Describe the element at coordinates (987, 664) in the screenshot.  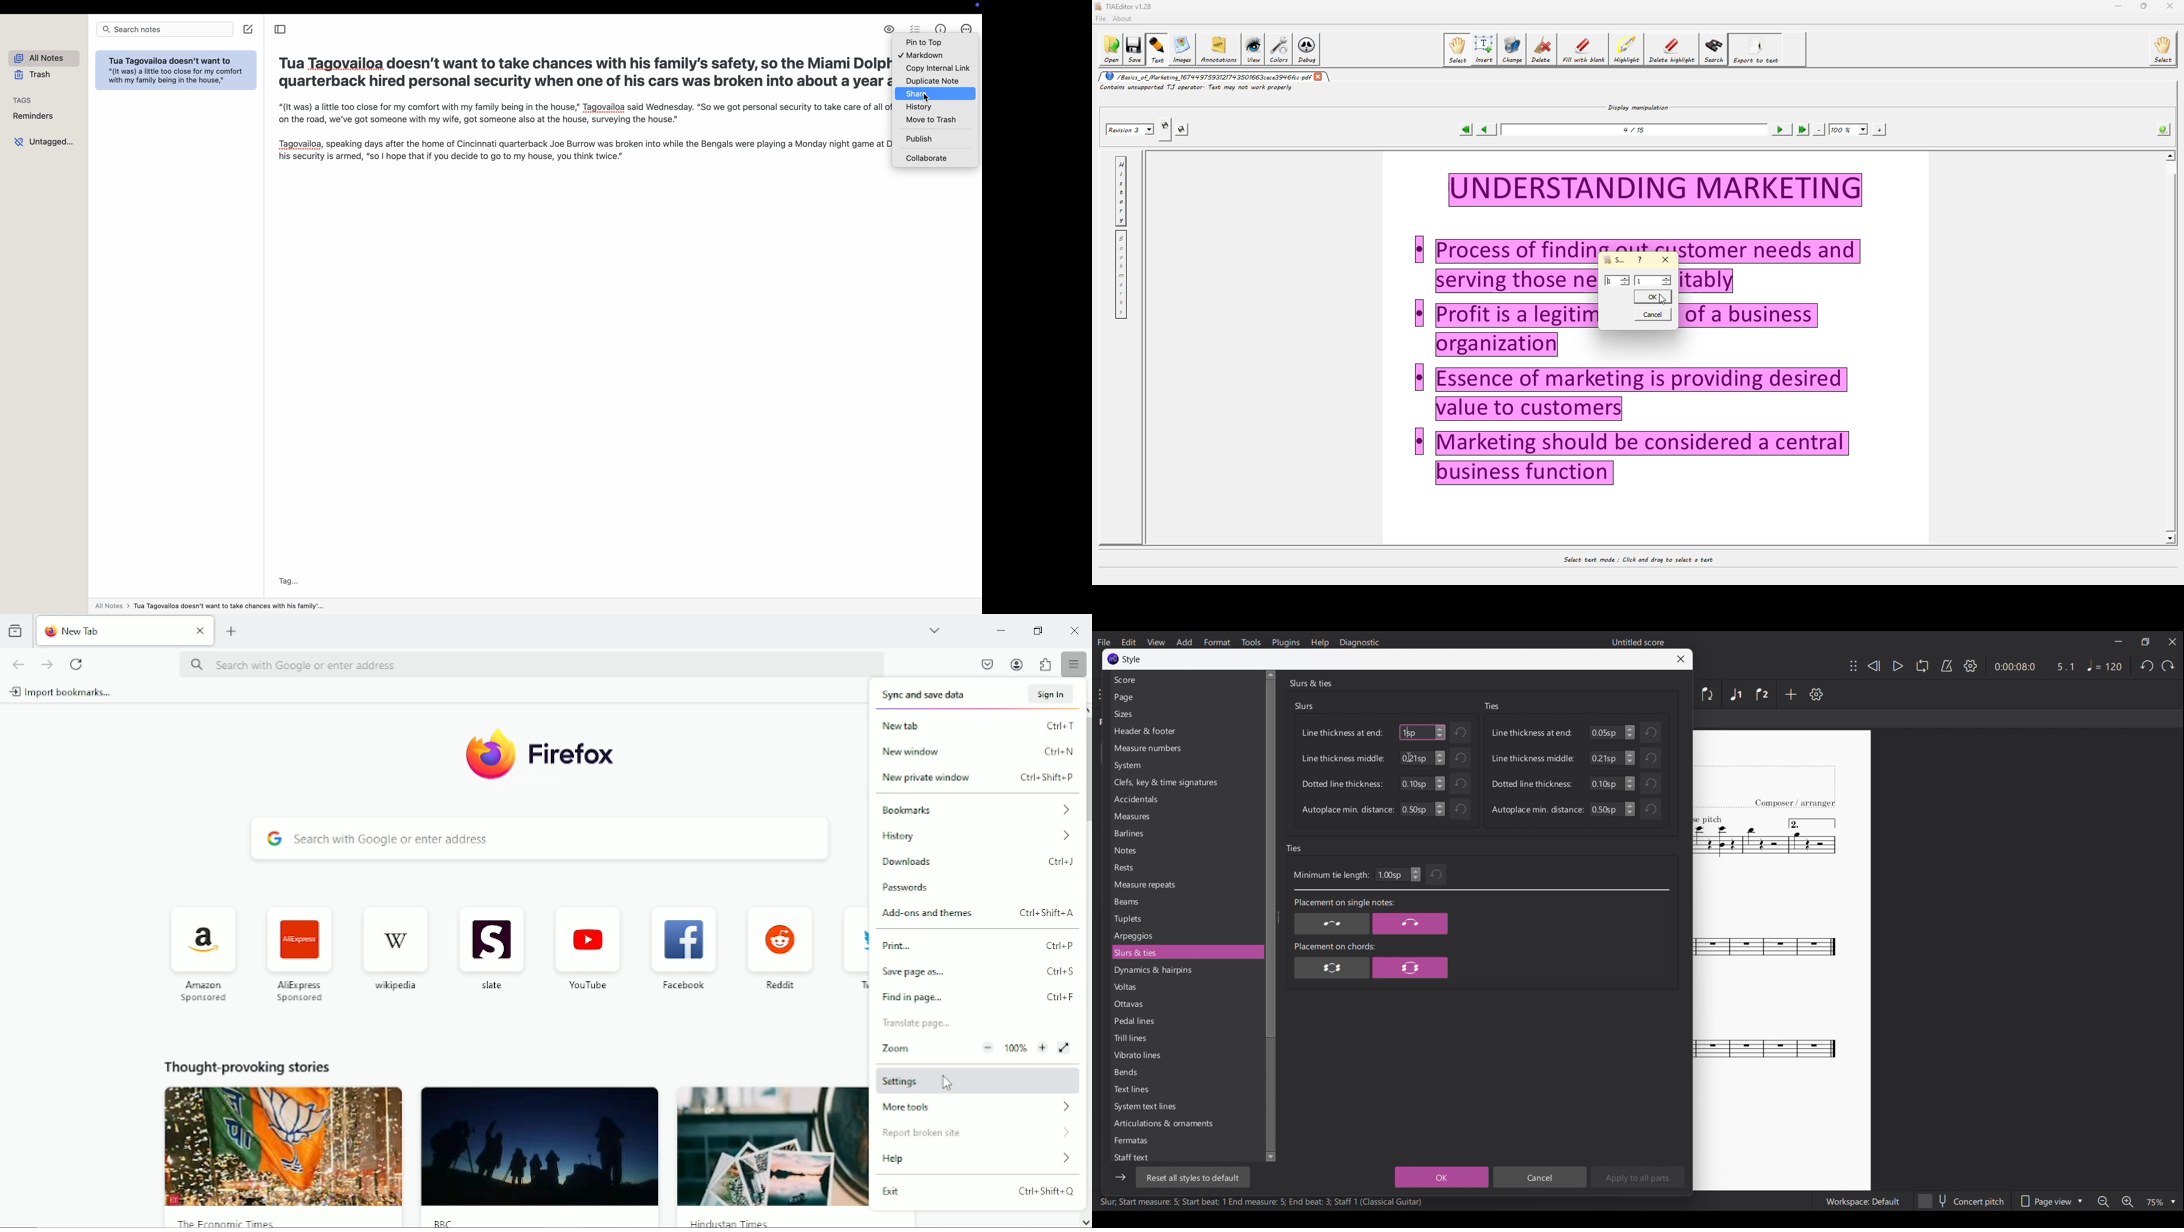
I see `save to pocket` at that location.